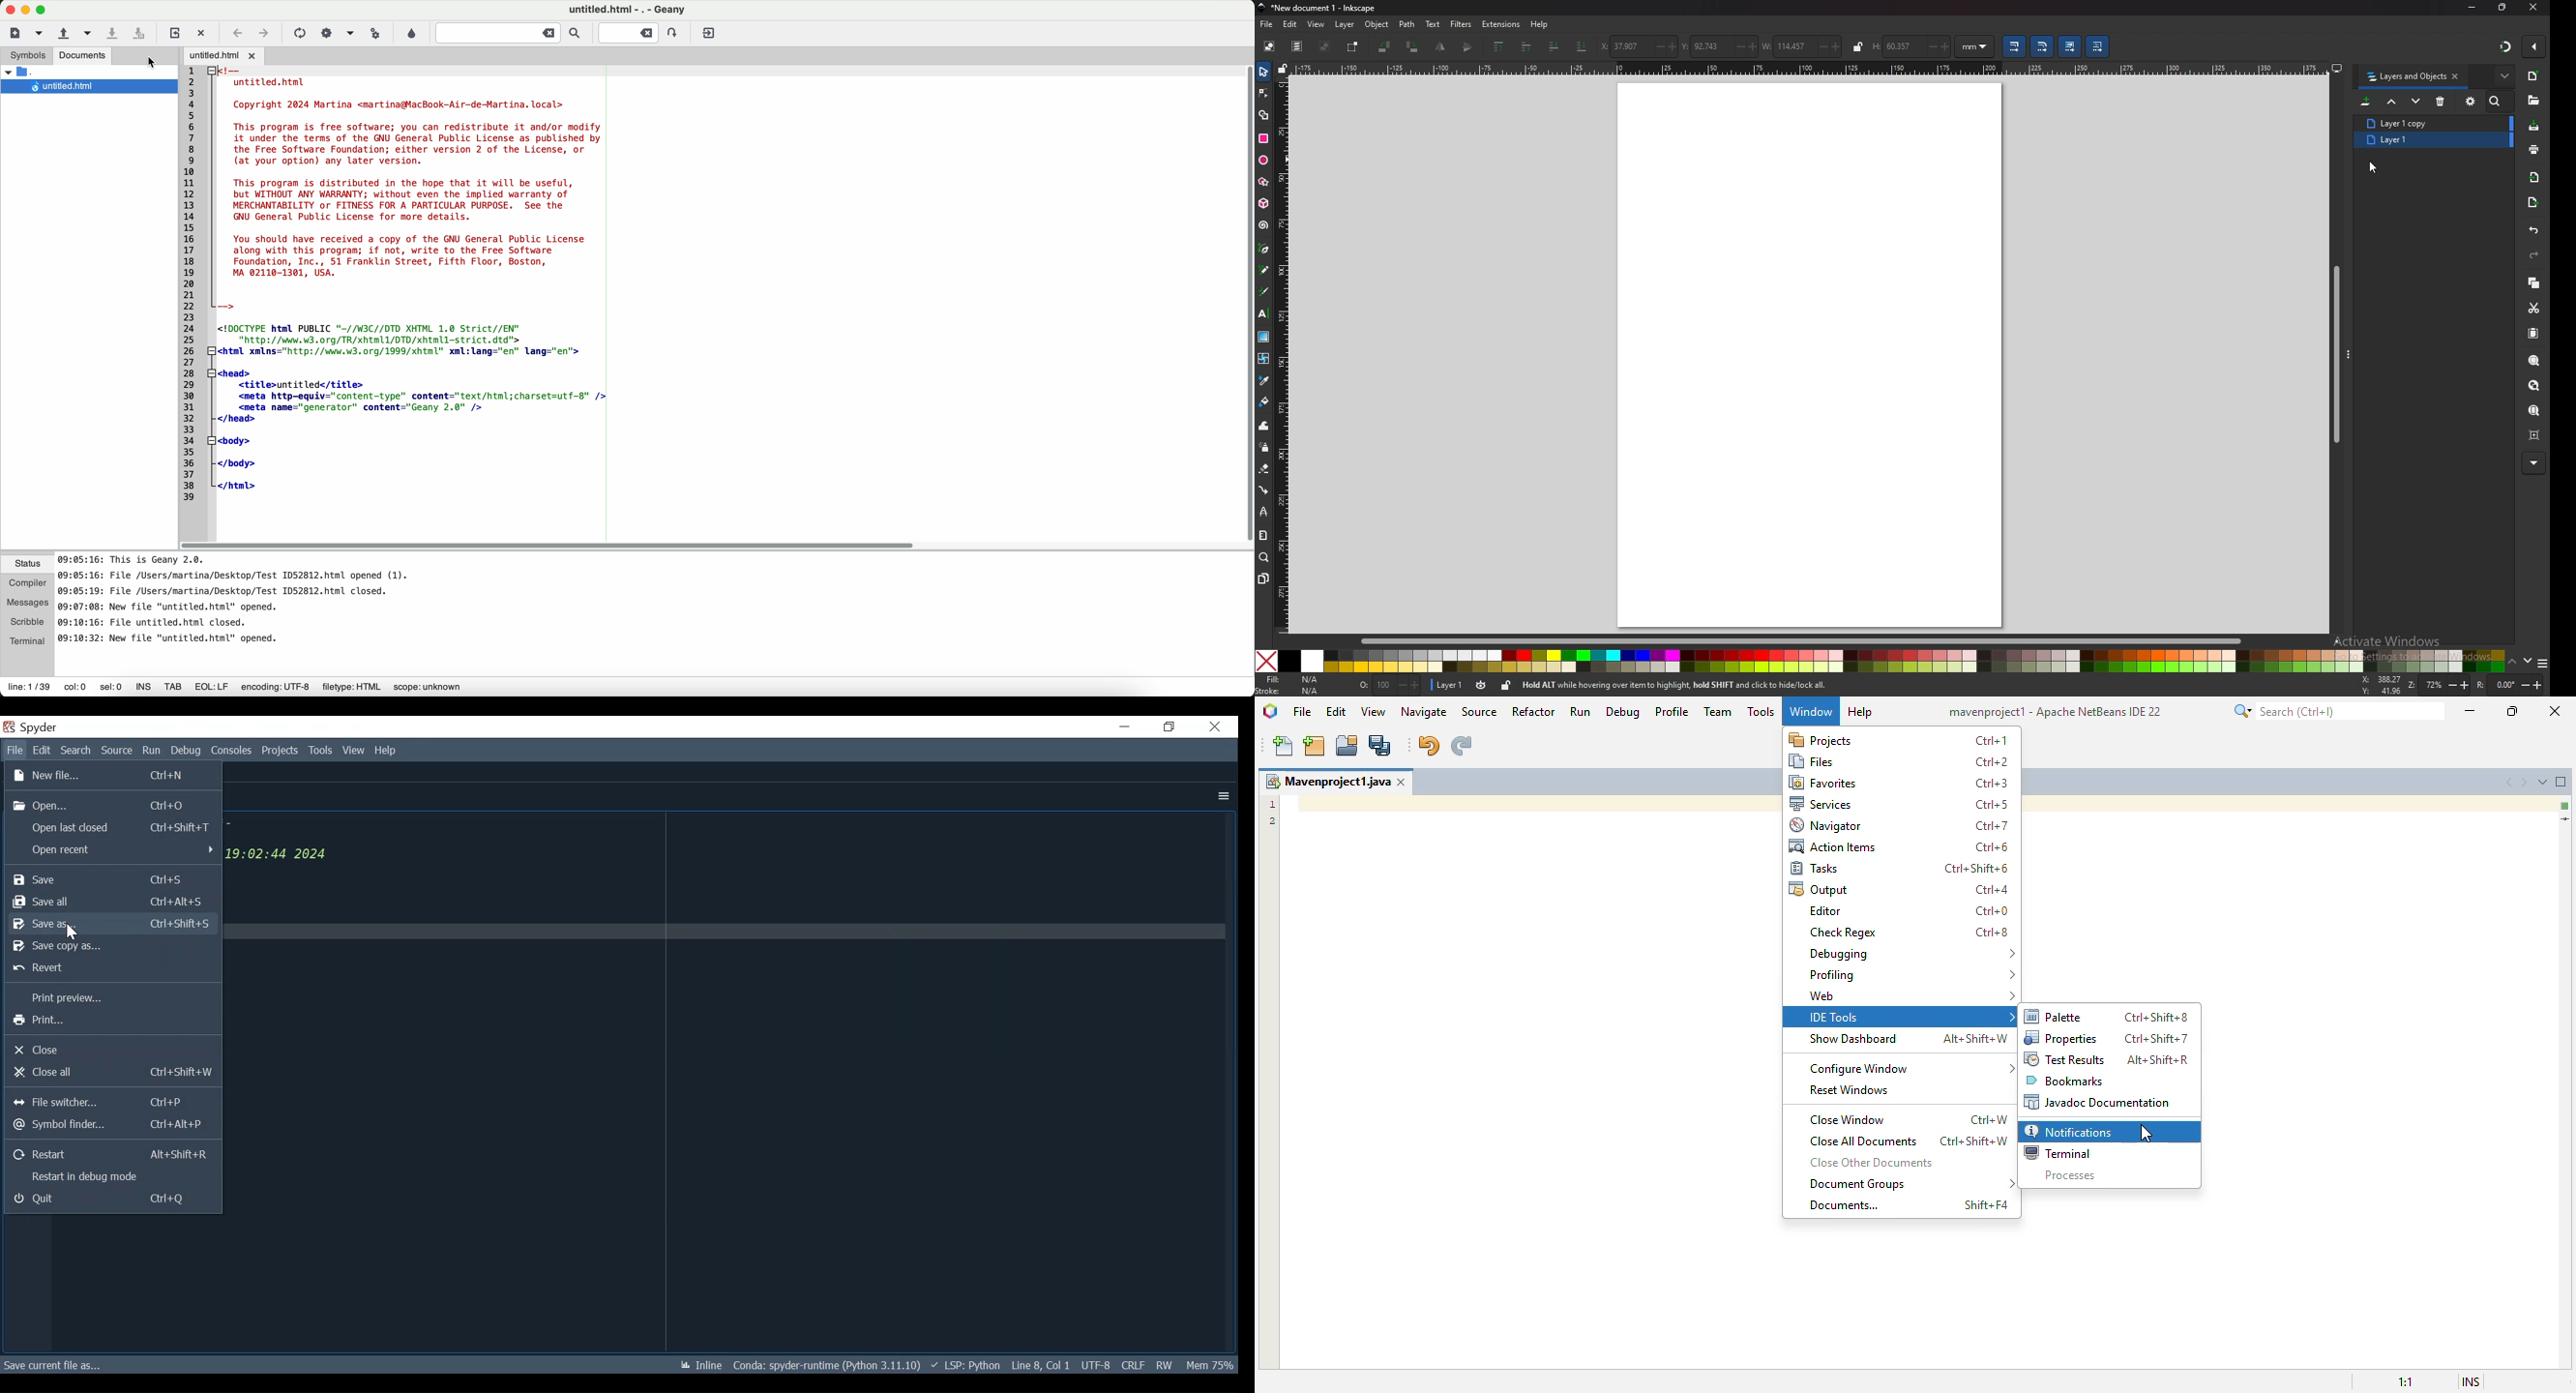  What do you see at coordinates (1163, 1365) in the screenshot?
I see `File Permissions` at bounding box center [1163, 1365].